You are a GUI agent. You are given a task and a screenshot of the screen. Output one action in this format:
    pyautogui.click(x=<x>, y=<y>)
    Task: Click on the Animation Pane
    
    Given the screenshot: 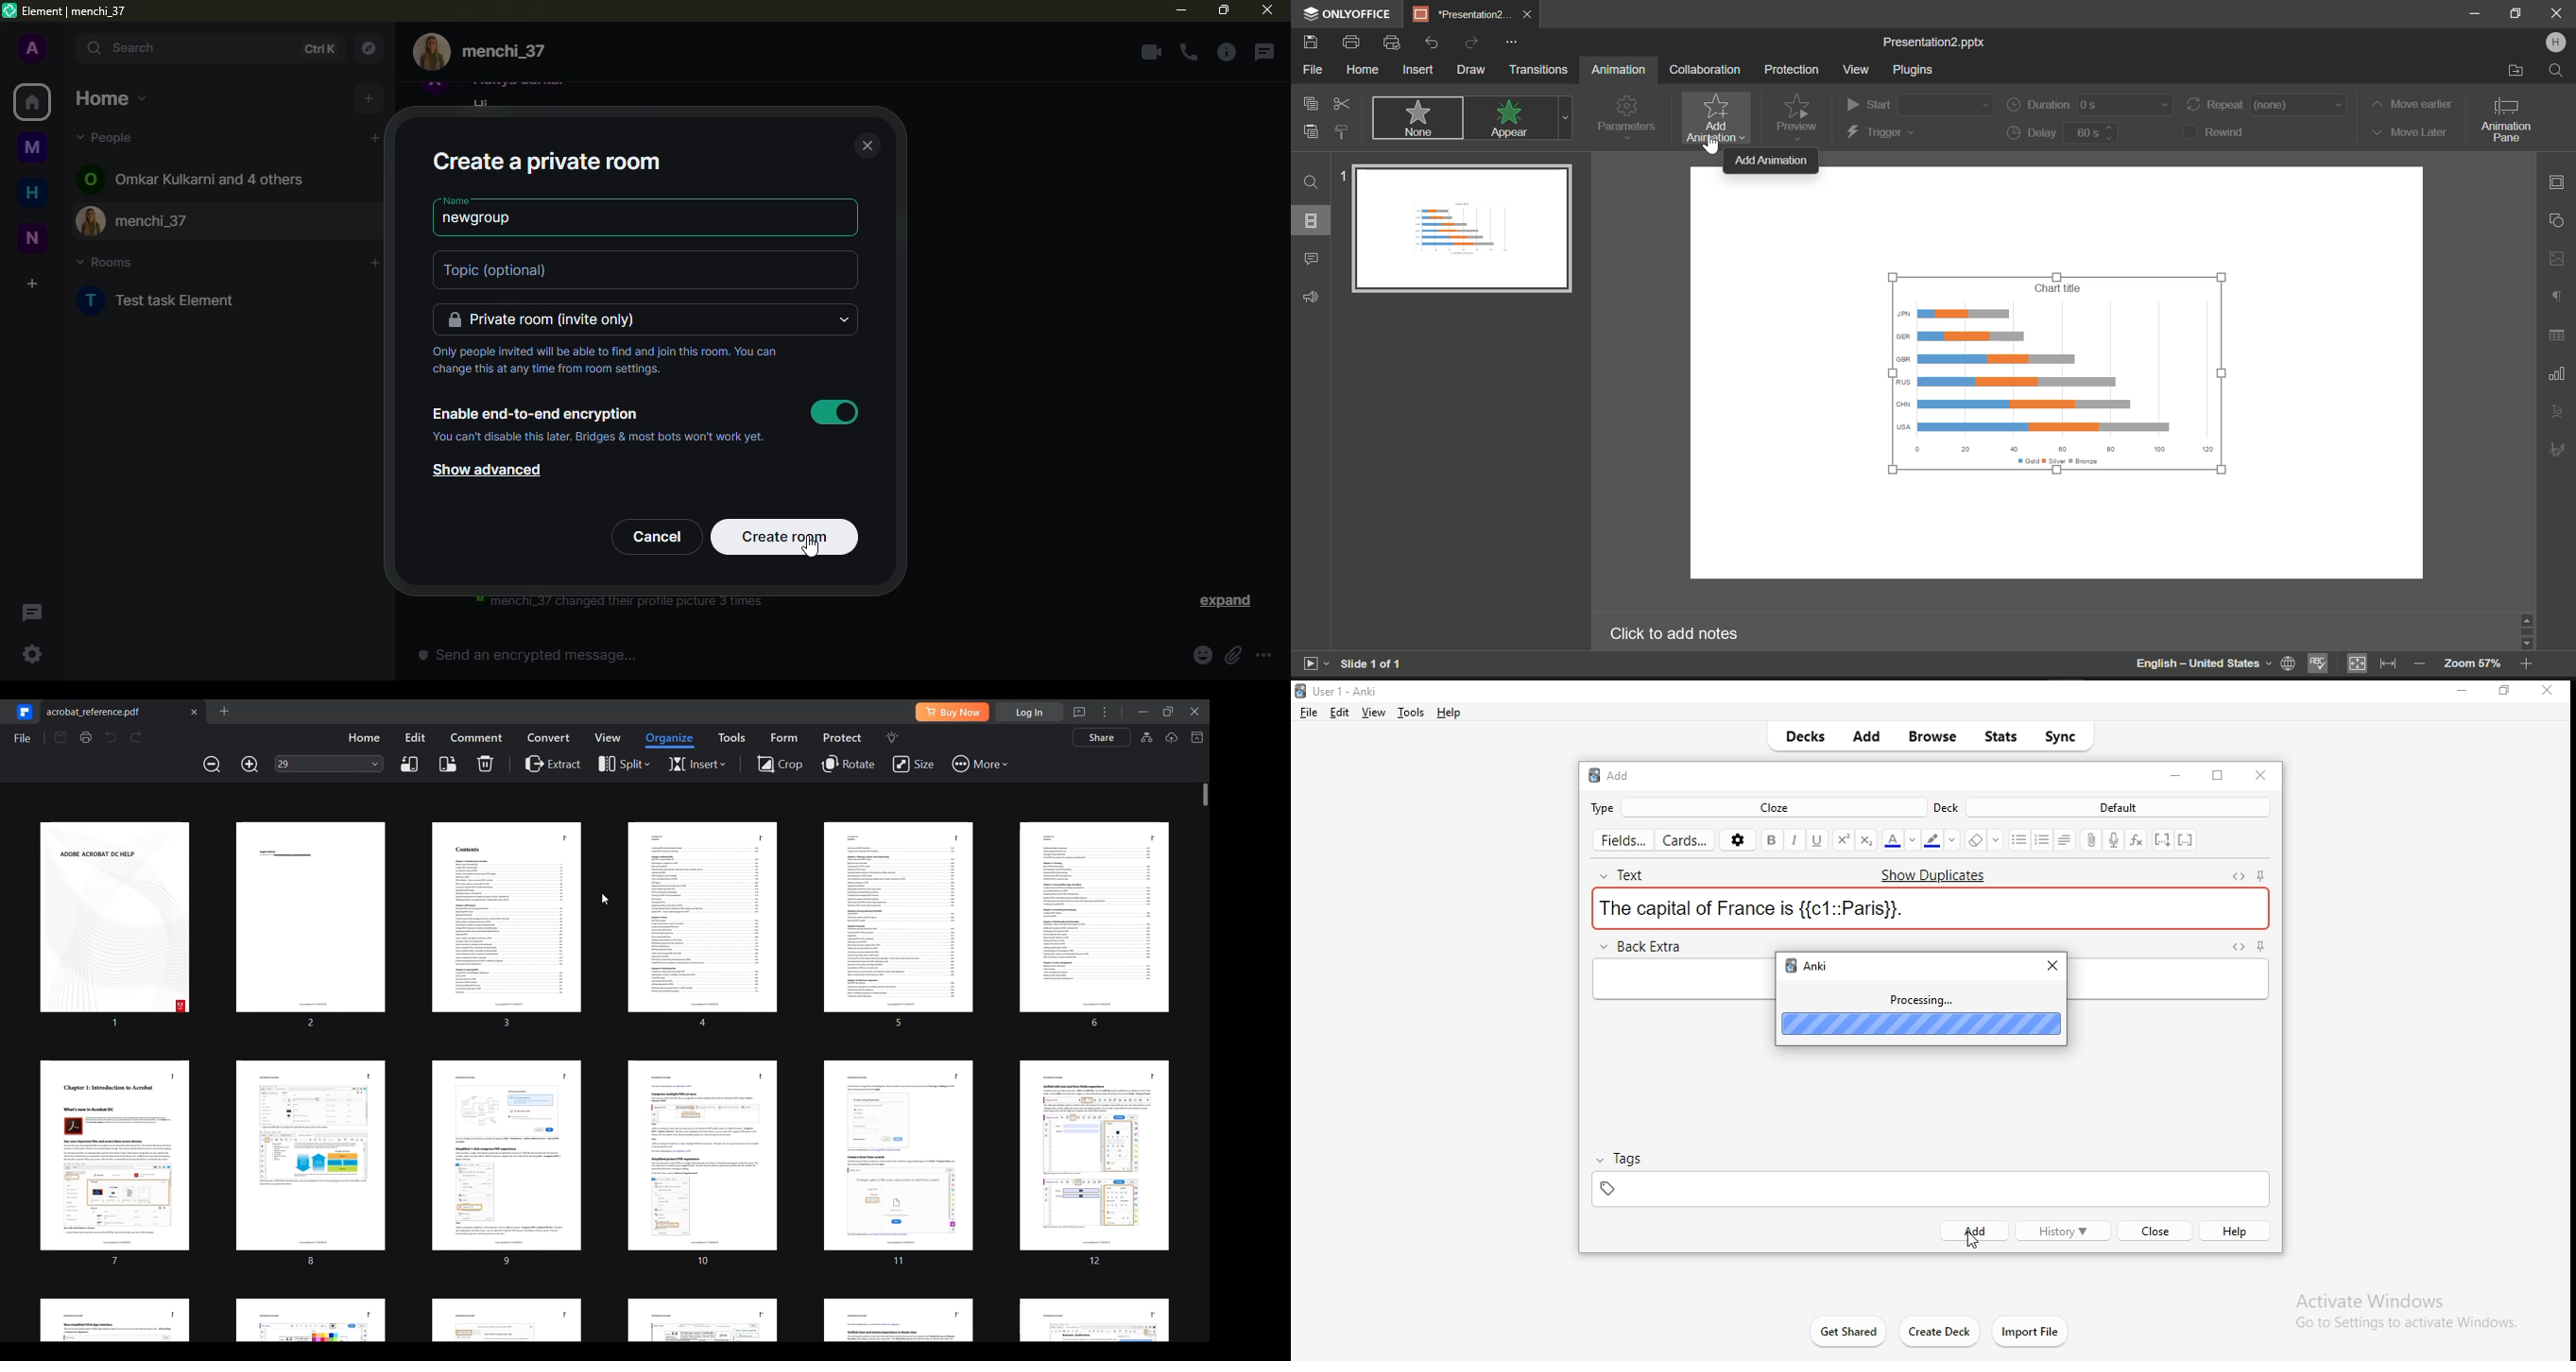 What is the action you would take?
    pyautogui.click(x=2512, y=119)
    